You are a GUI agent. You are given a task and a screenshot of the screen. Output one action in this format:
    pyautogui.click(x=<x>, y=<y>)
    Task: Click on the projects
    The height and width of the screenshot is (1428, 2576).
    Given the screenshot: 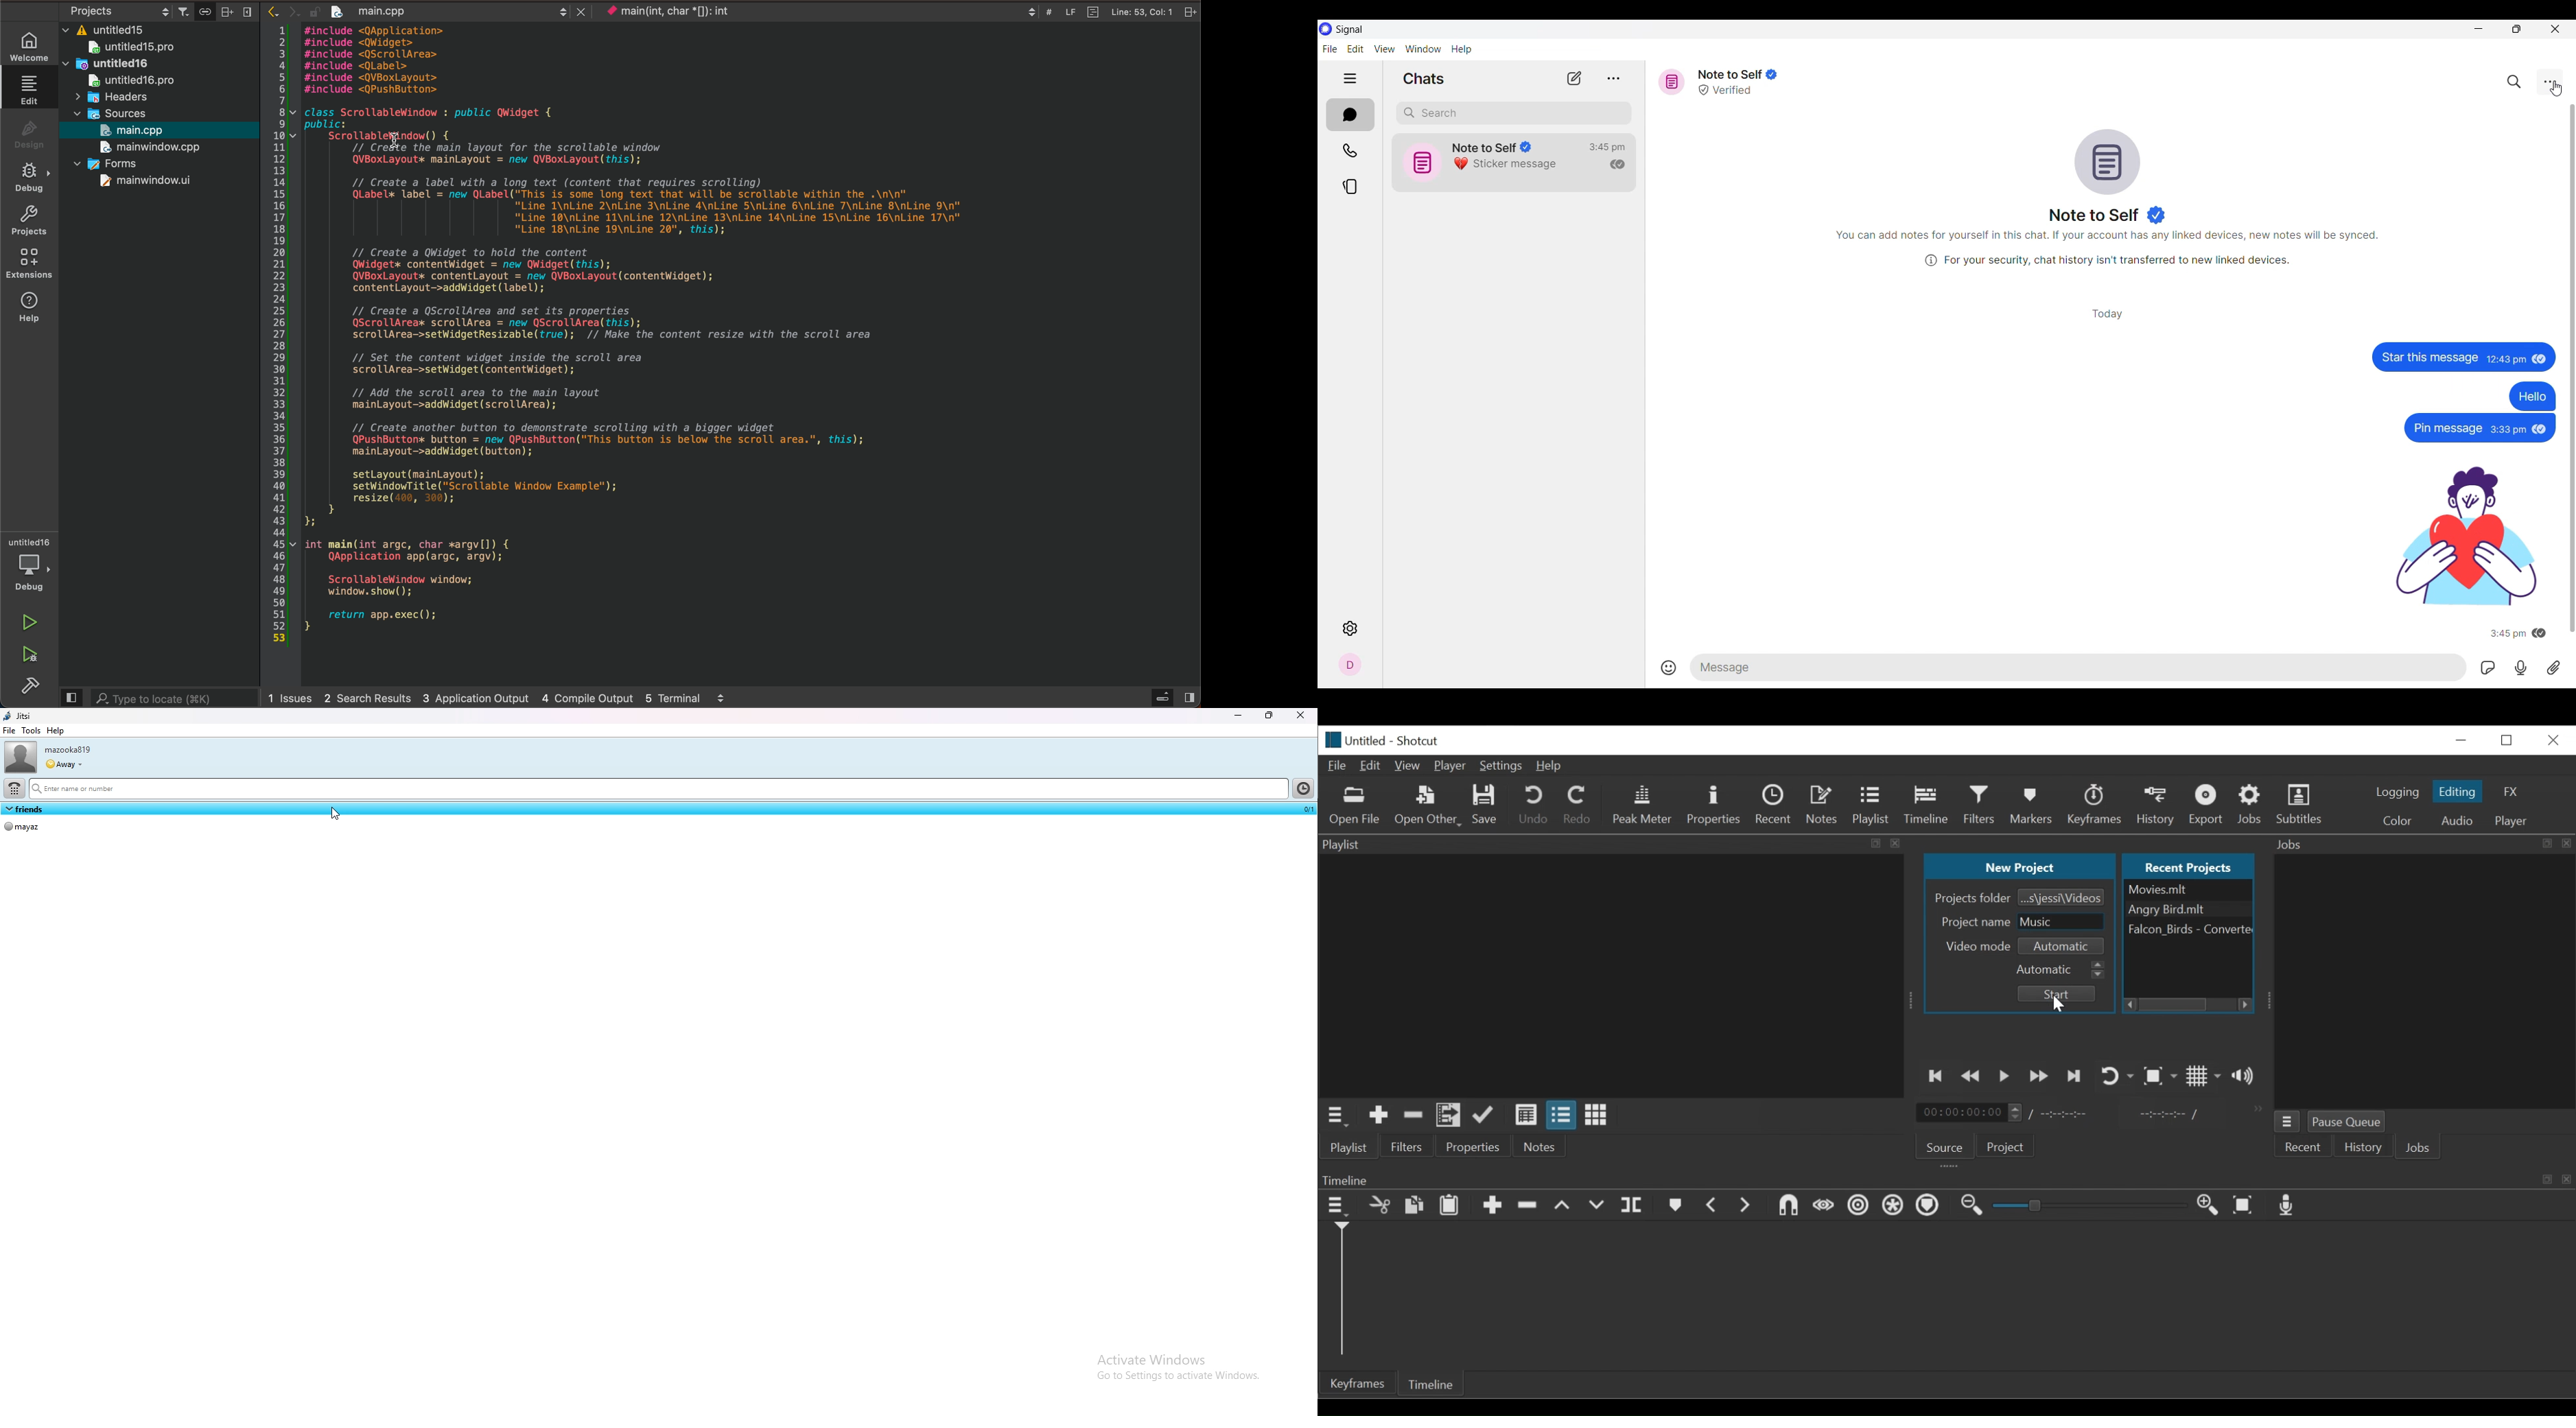 What is the action you would take?
    pyautogui.click(x=28, y=222)
    